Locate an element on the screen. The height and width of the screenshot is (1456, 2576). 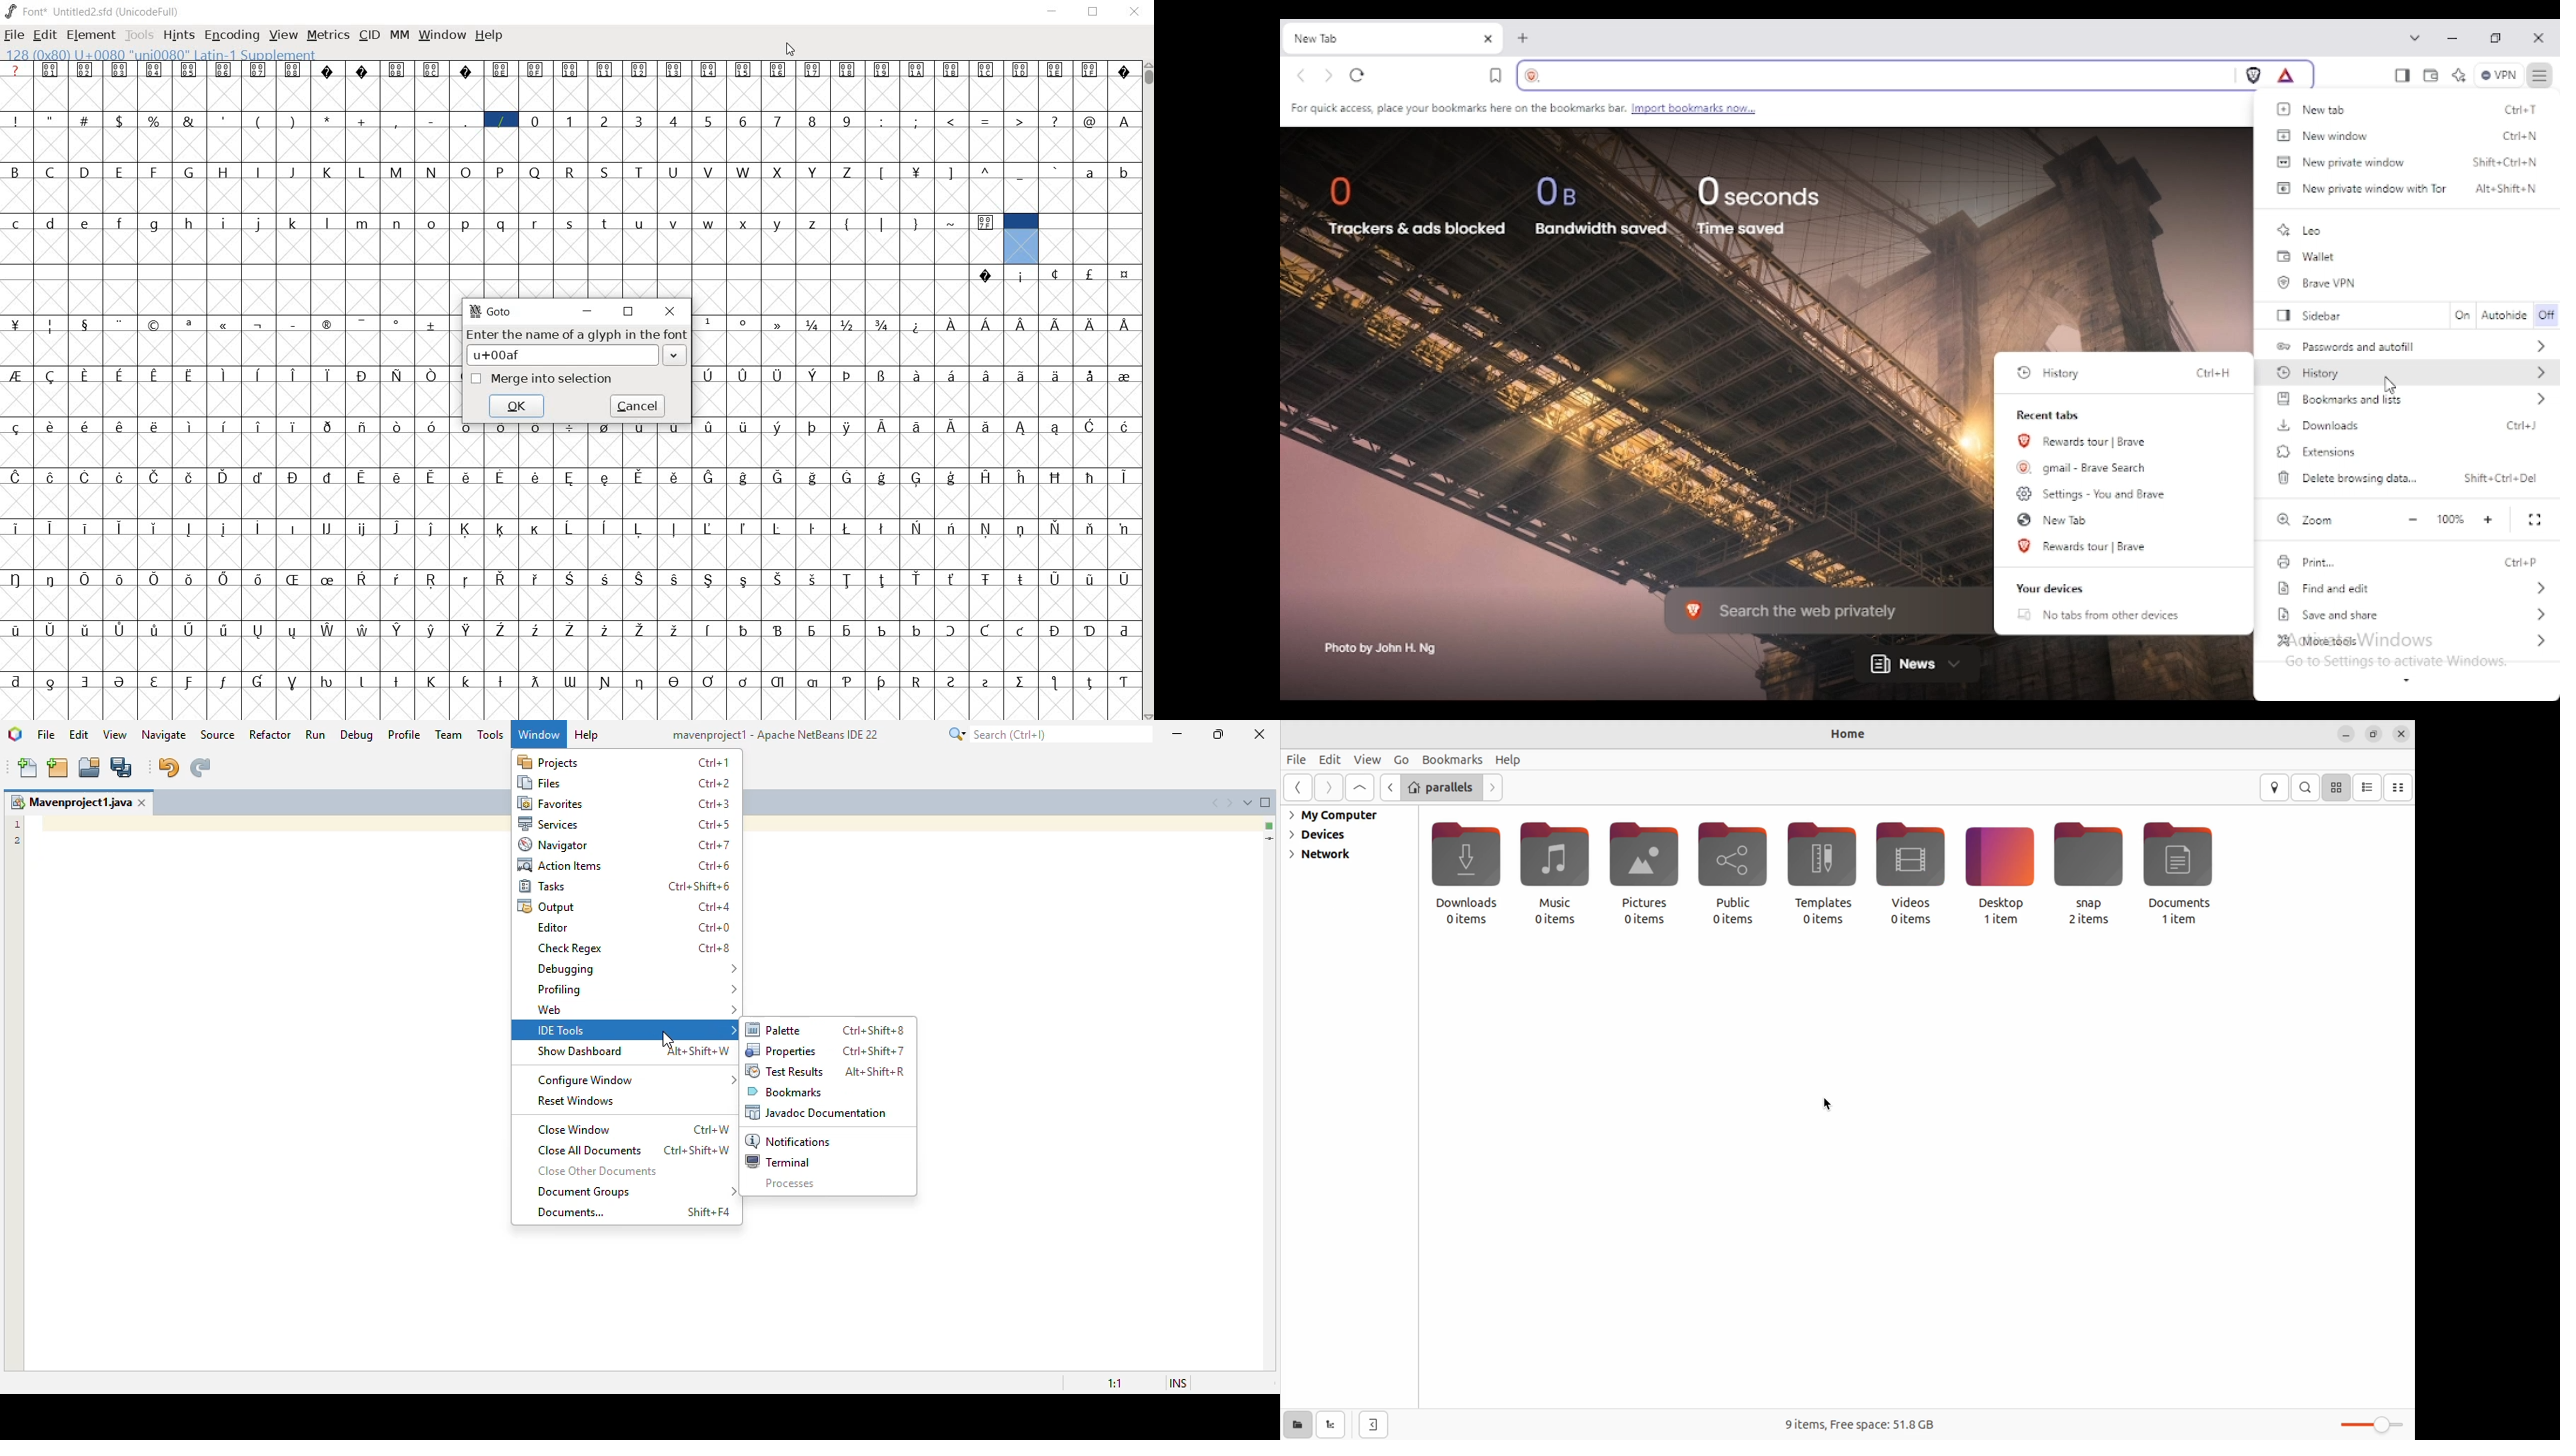
Symbol is located at coordinates (261, 476).